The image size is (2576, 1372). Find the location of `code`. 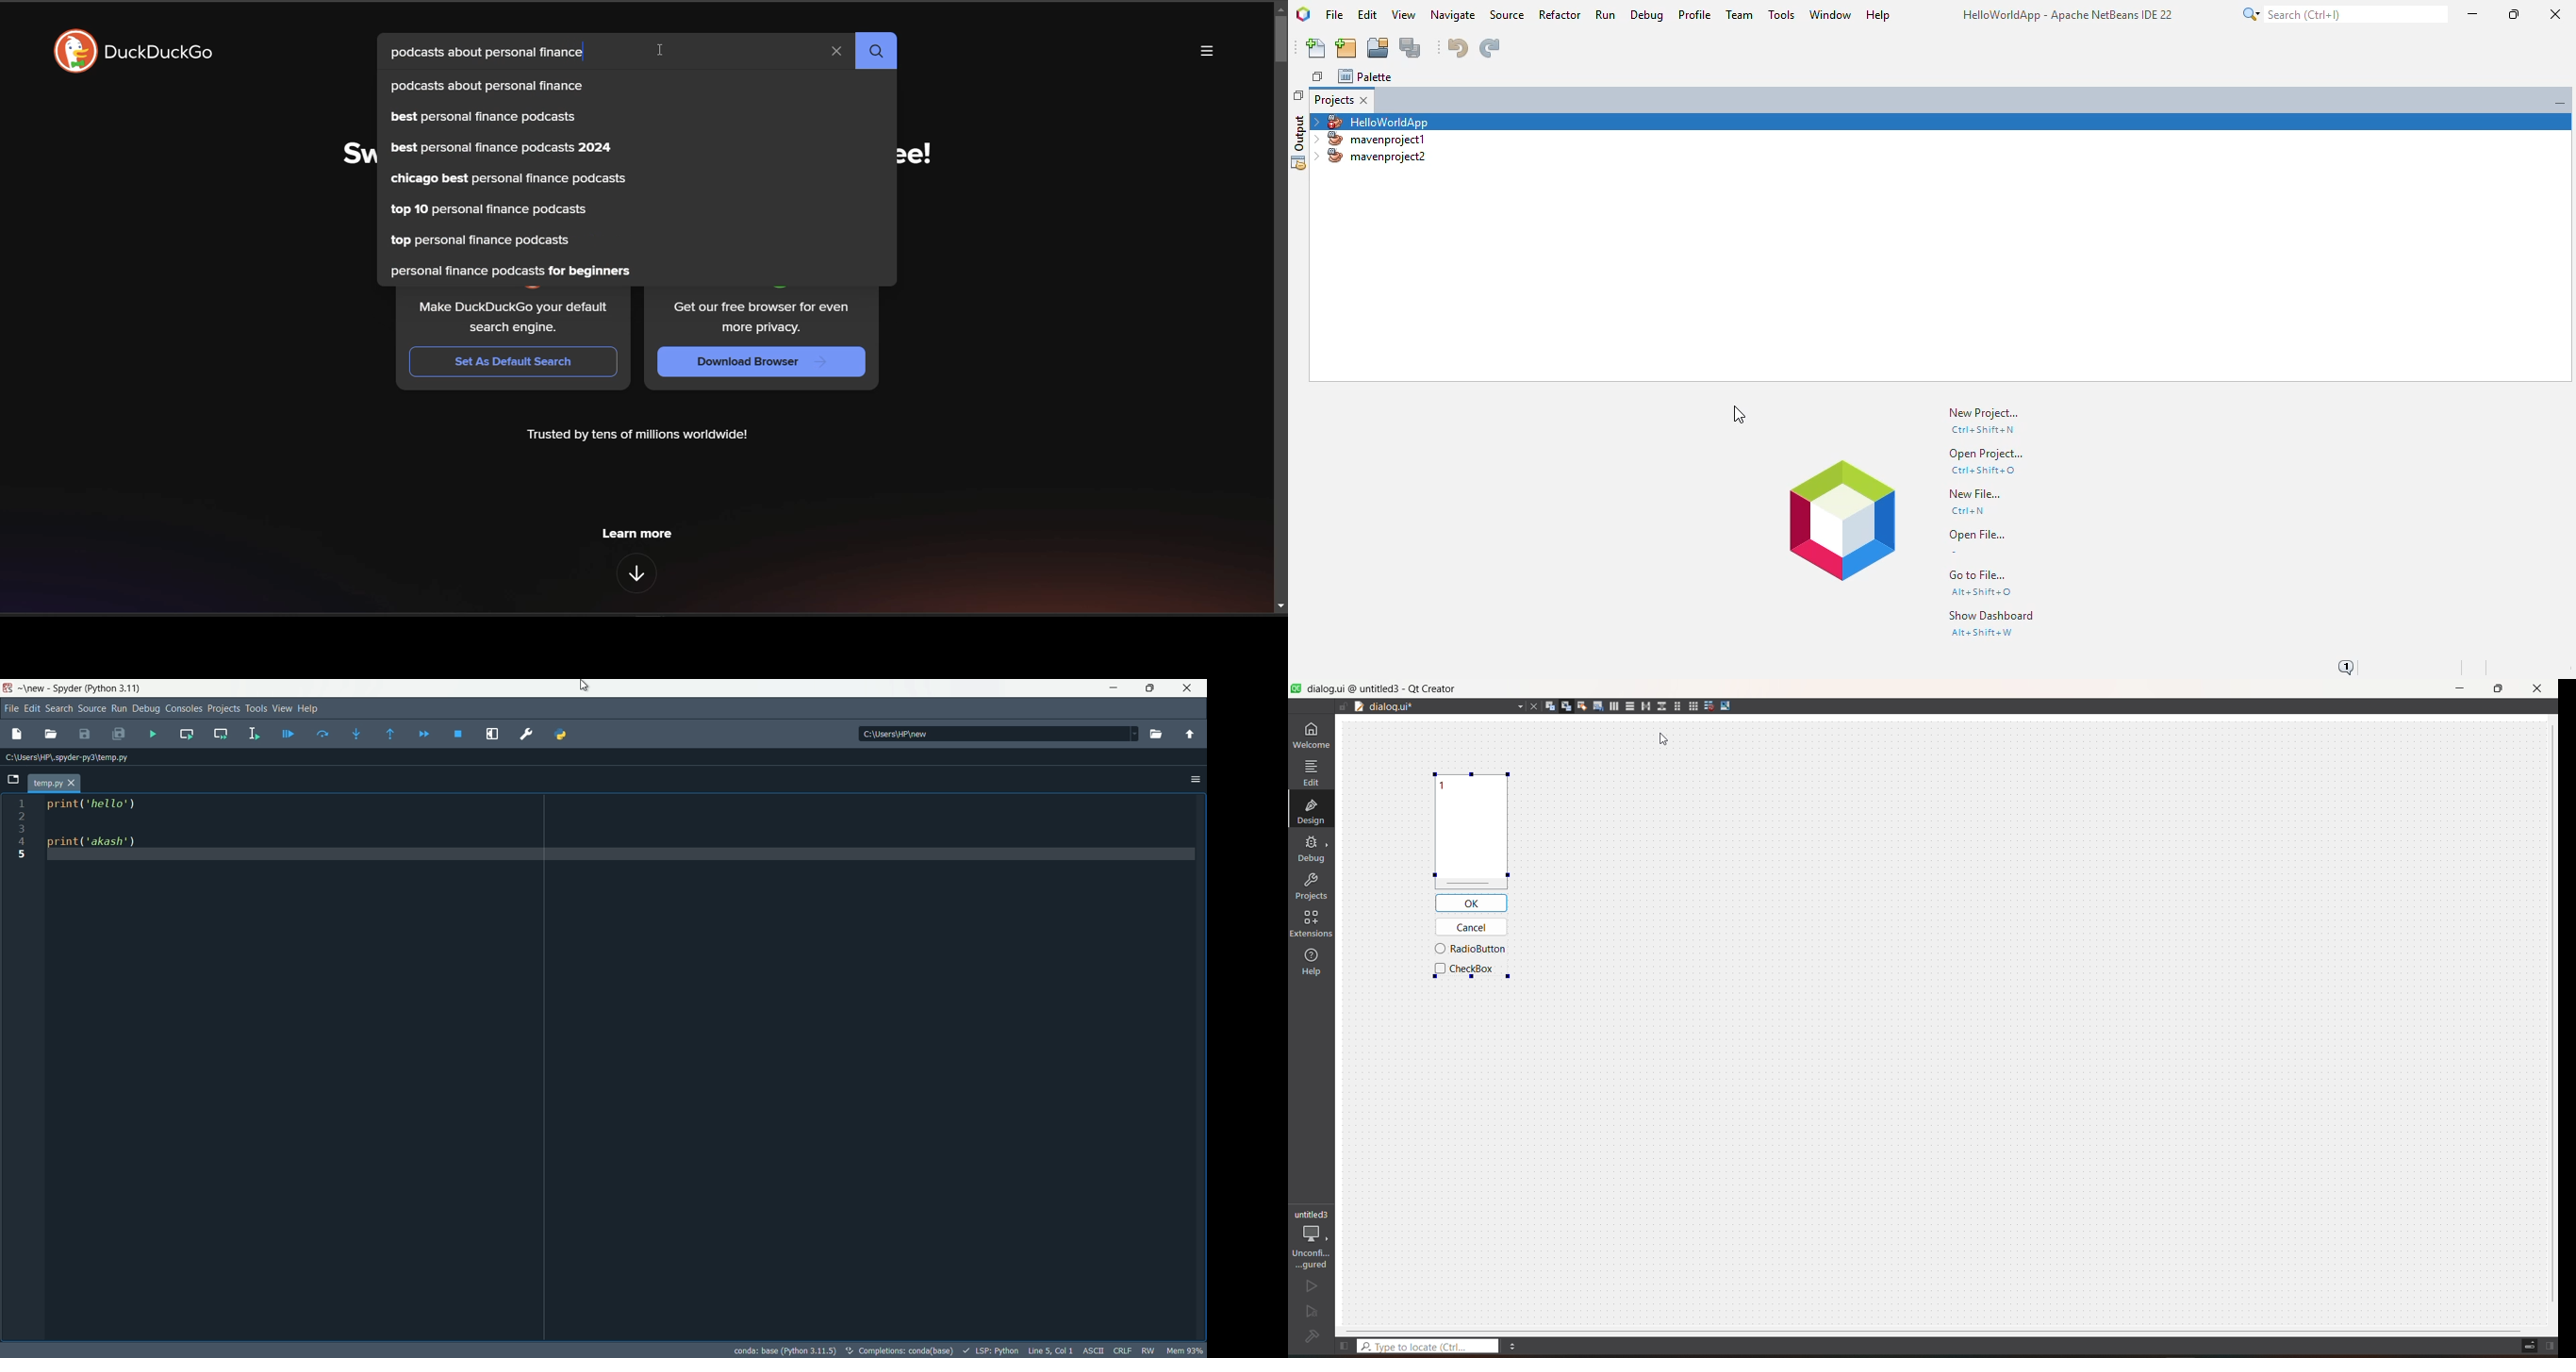

code is located at coordinates (99, 826).